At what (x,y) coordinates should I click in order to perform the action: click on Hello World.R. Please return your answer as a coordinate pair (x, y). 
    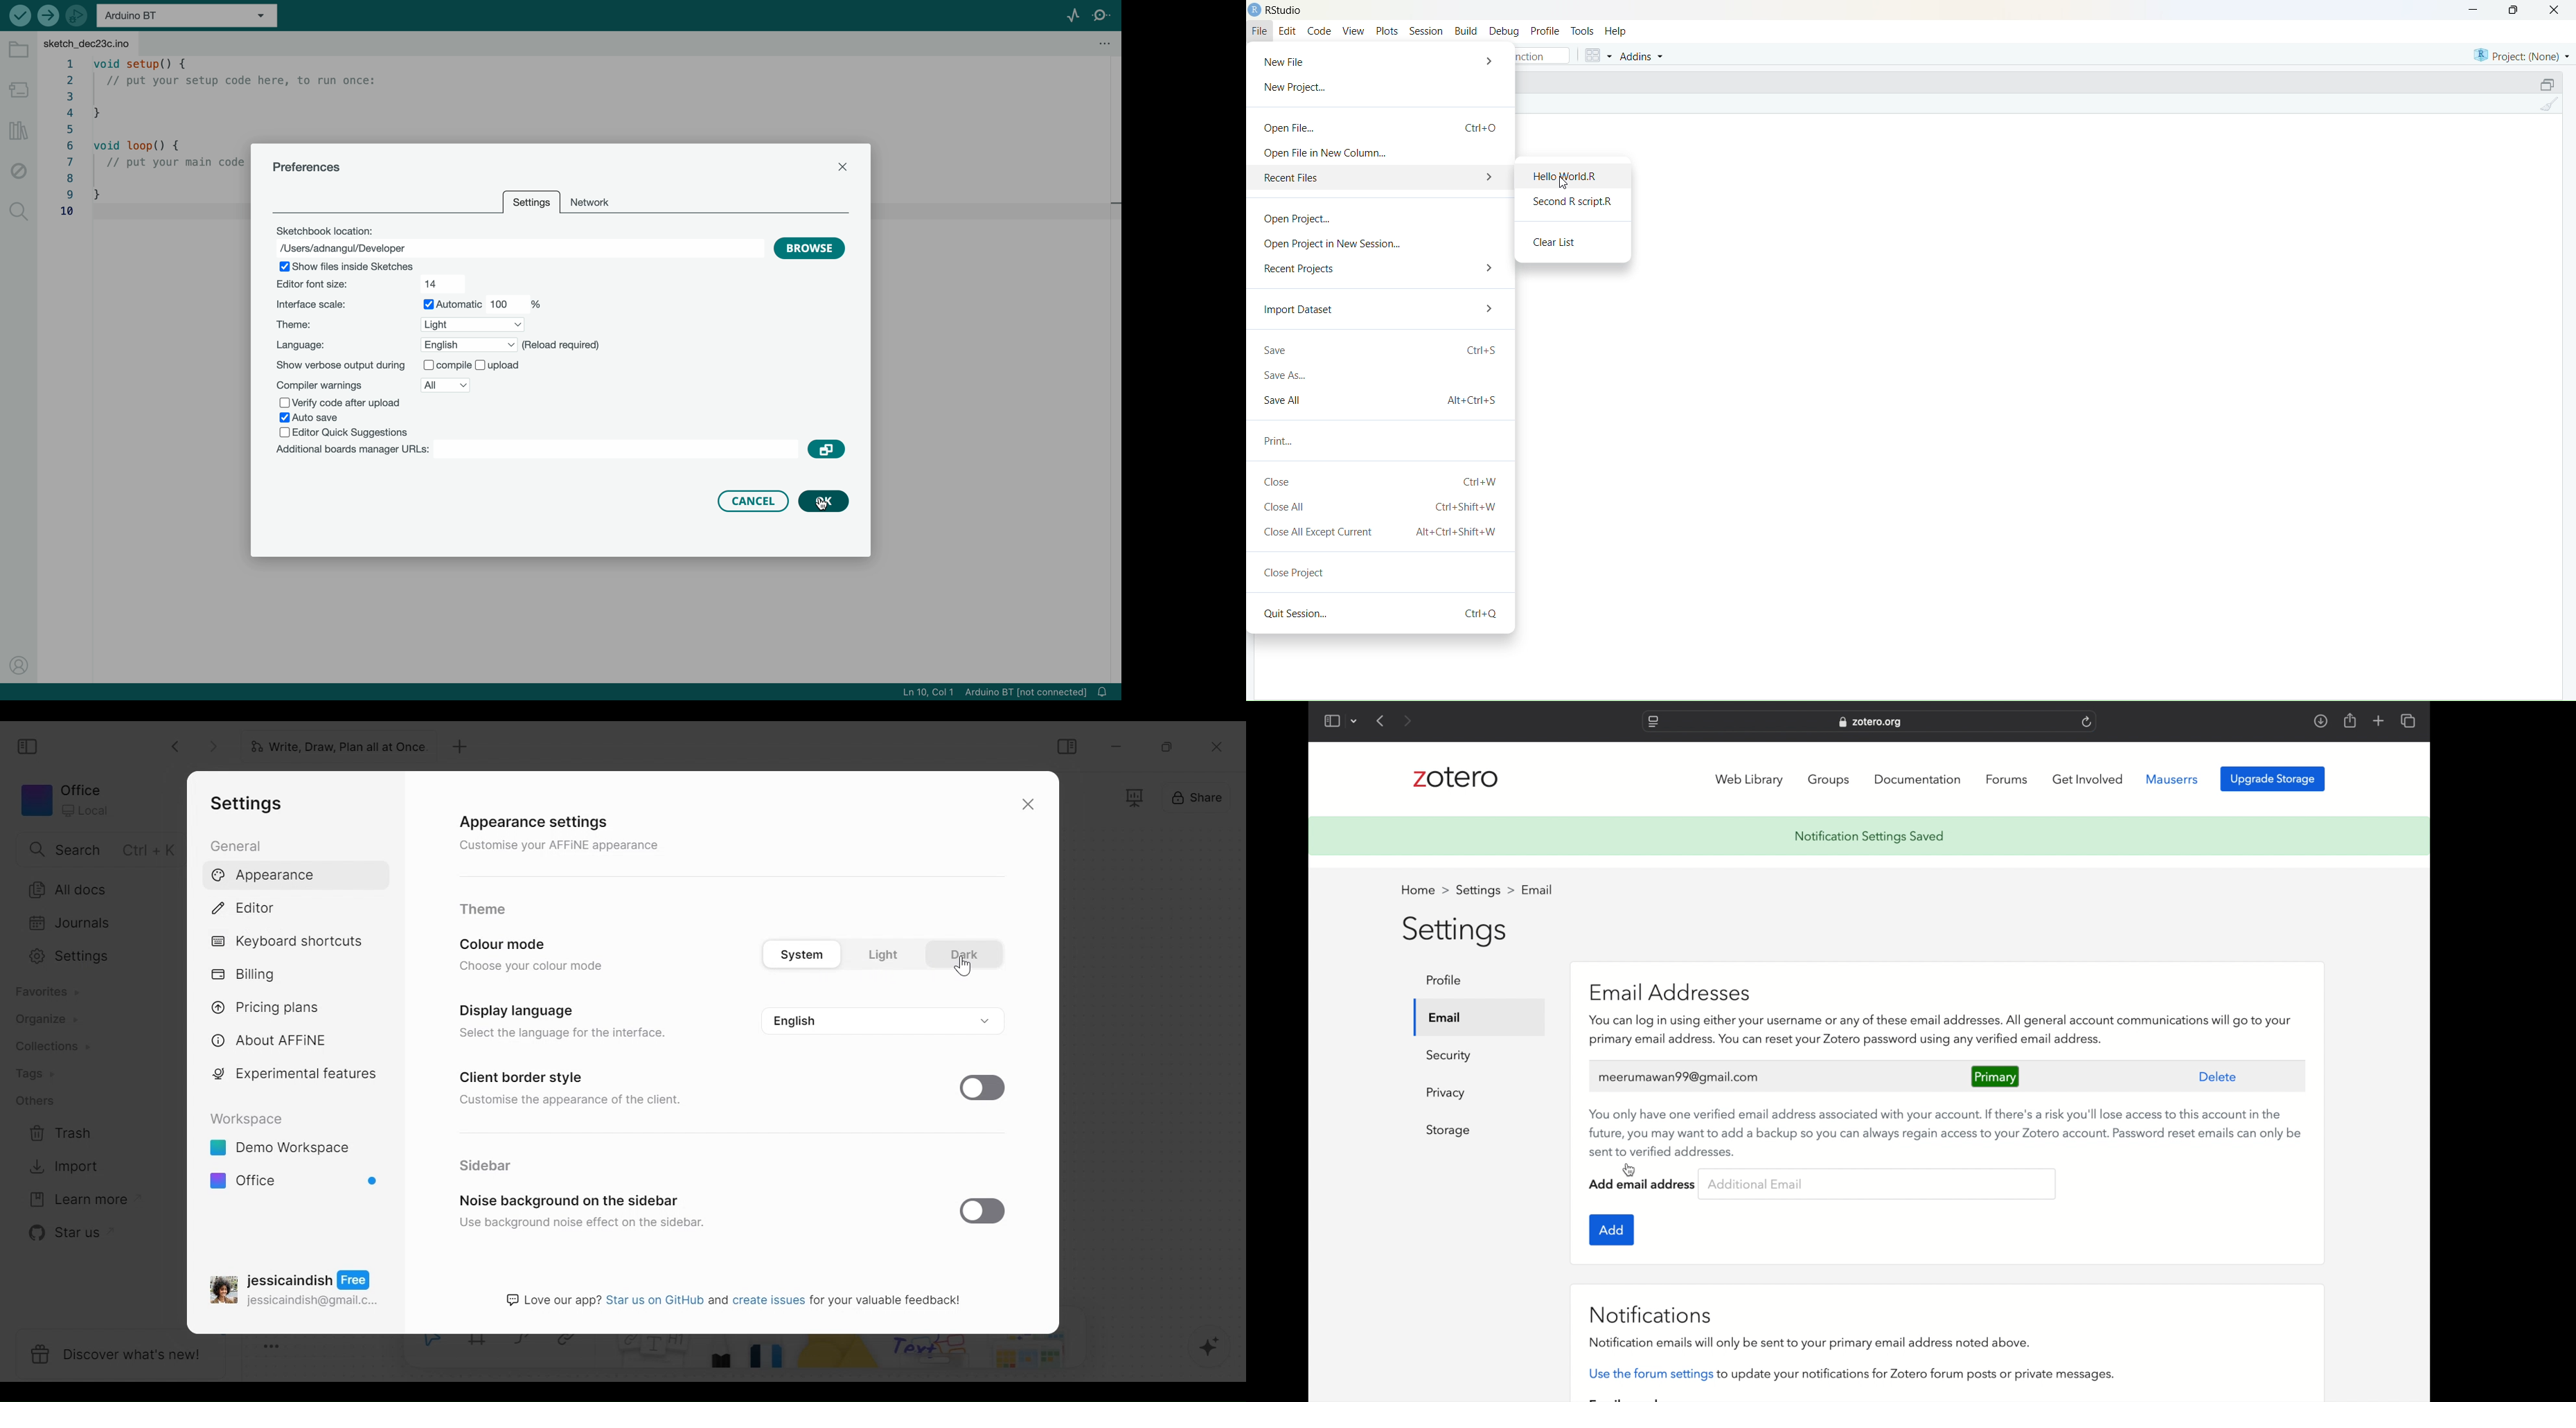
    Looking at the image, I should click on (1573, 175).